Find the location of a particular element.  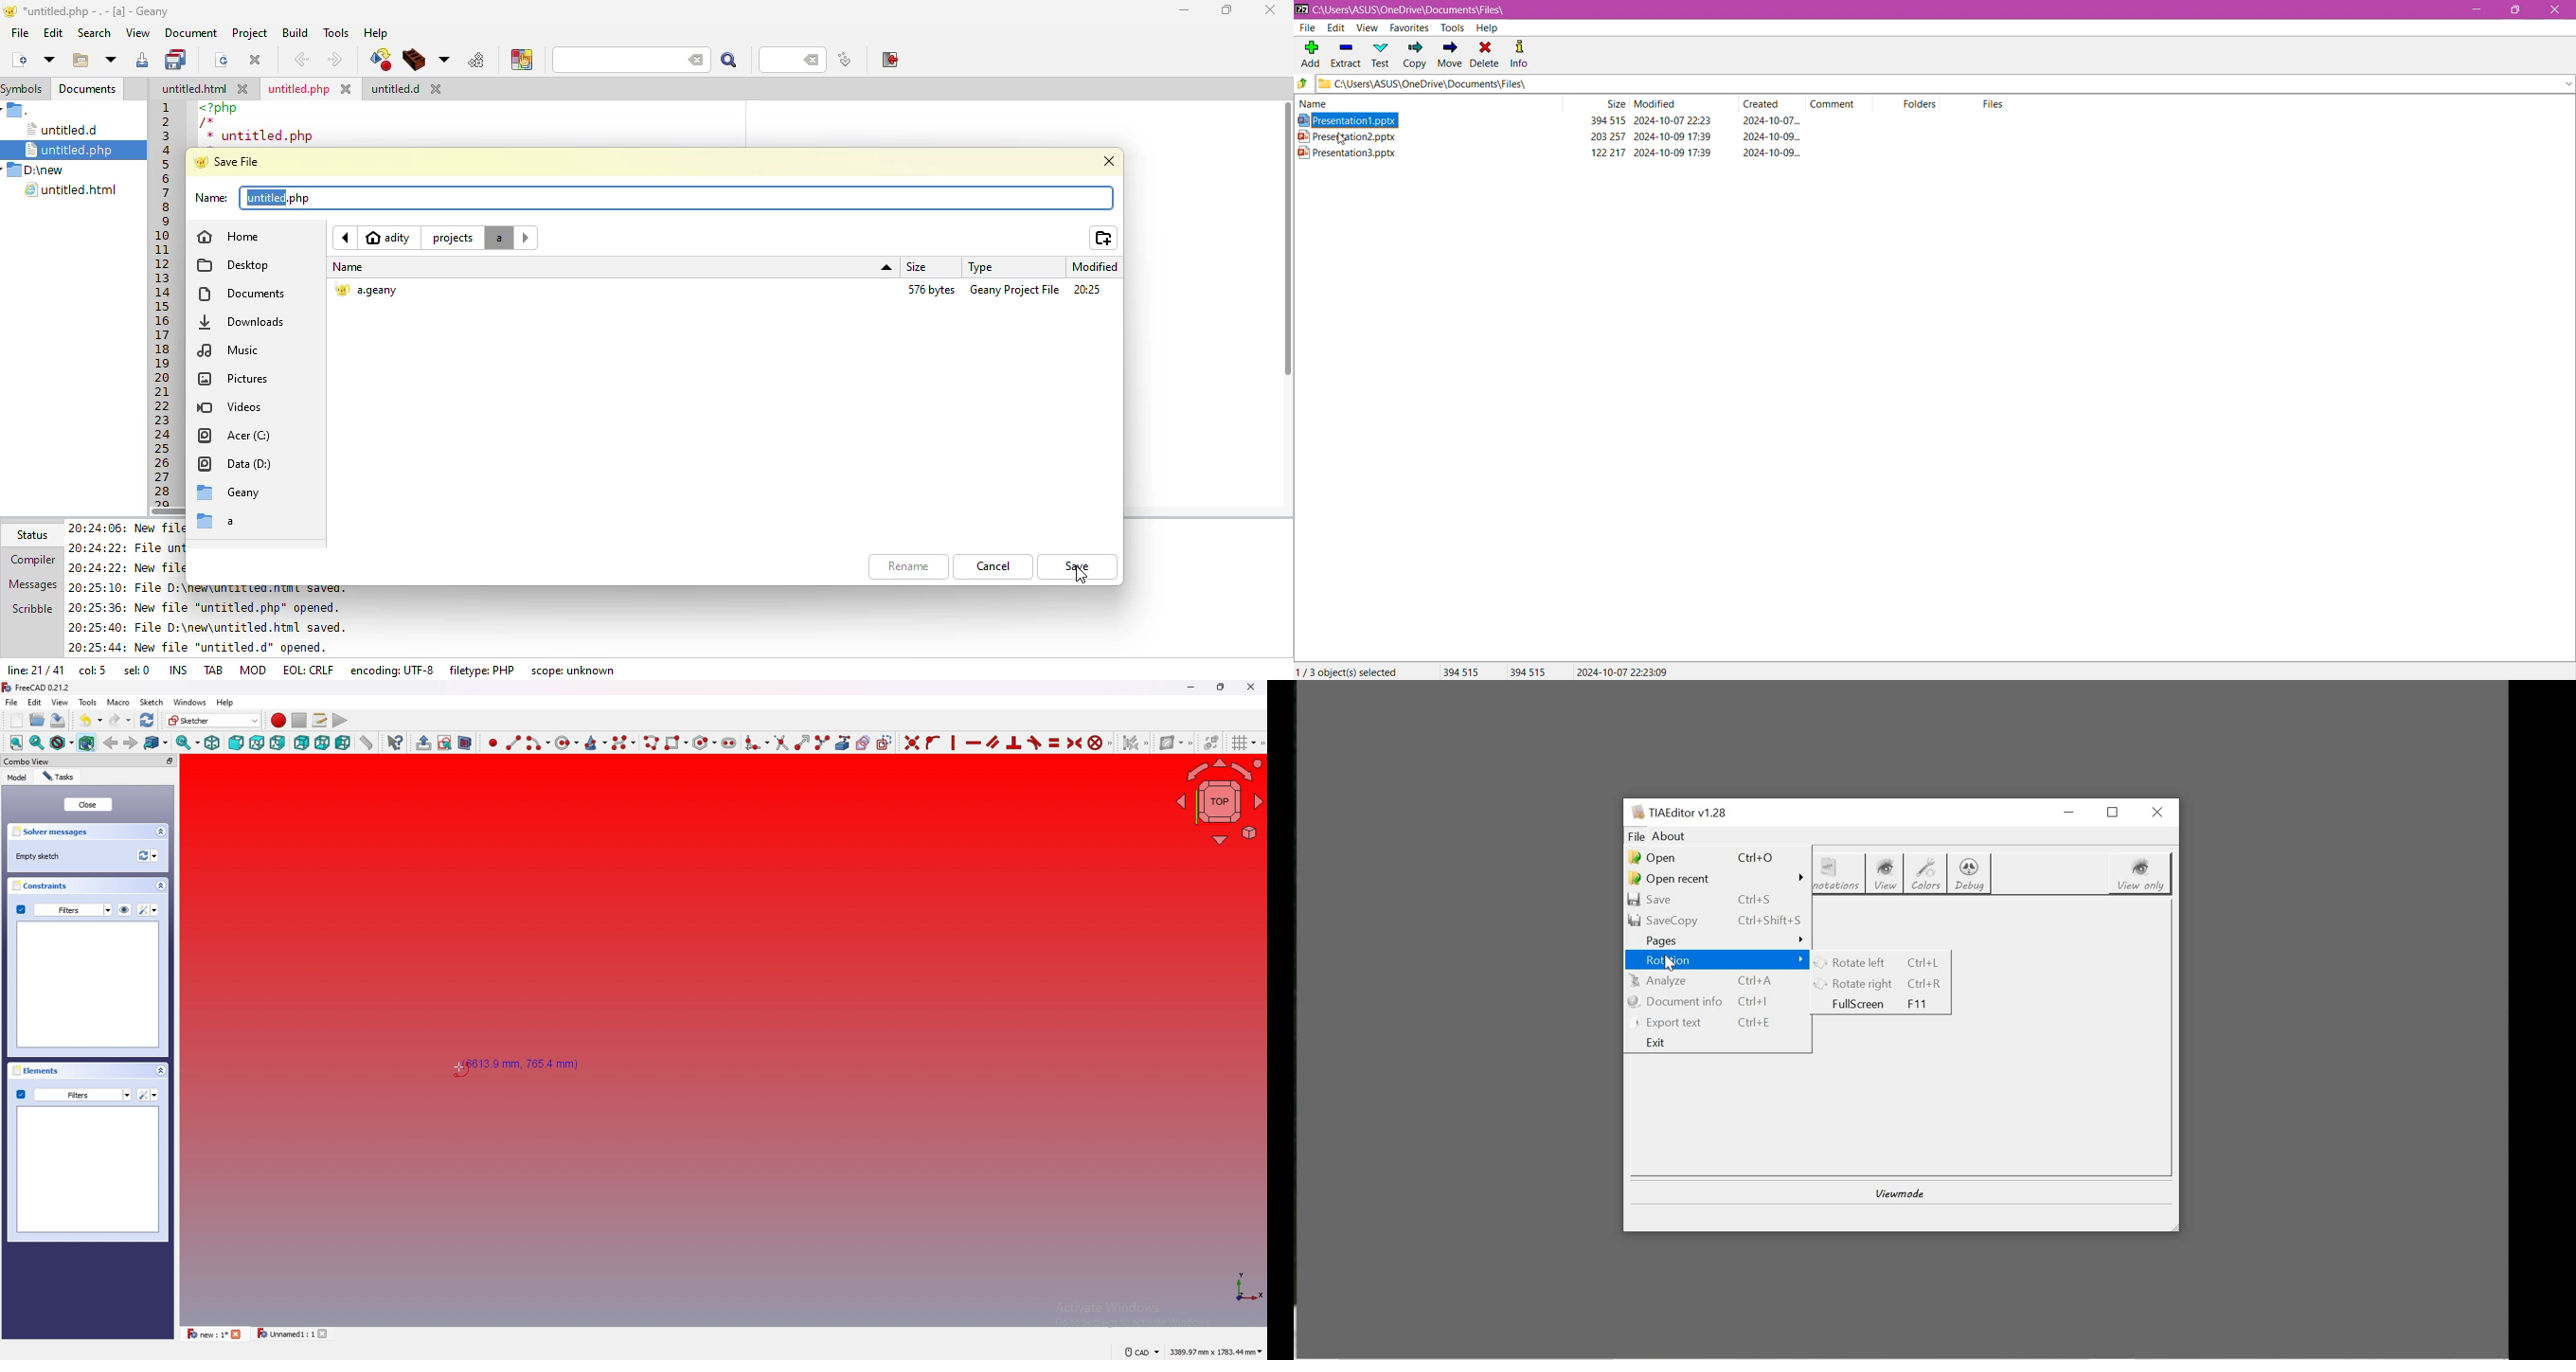

Whats this? is located at coordinates (395, 743).